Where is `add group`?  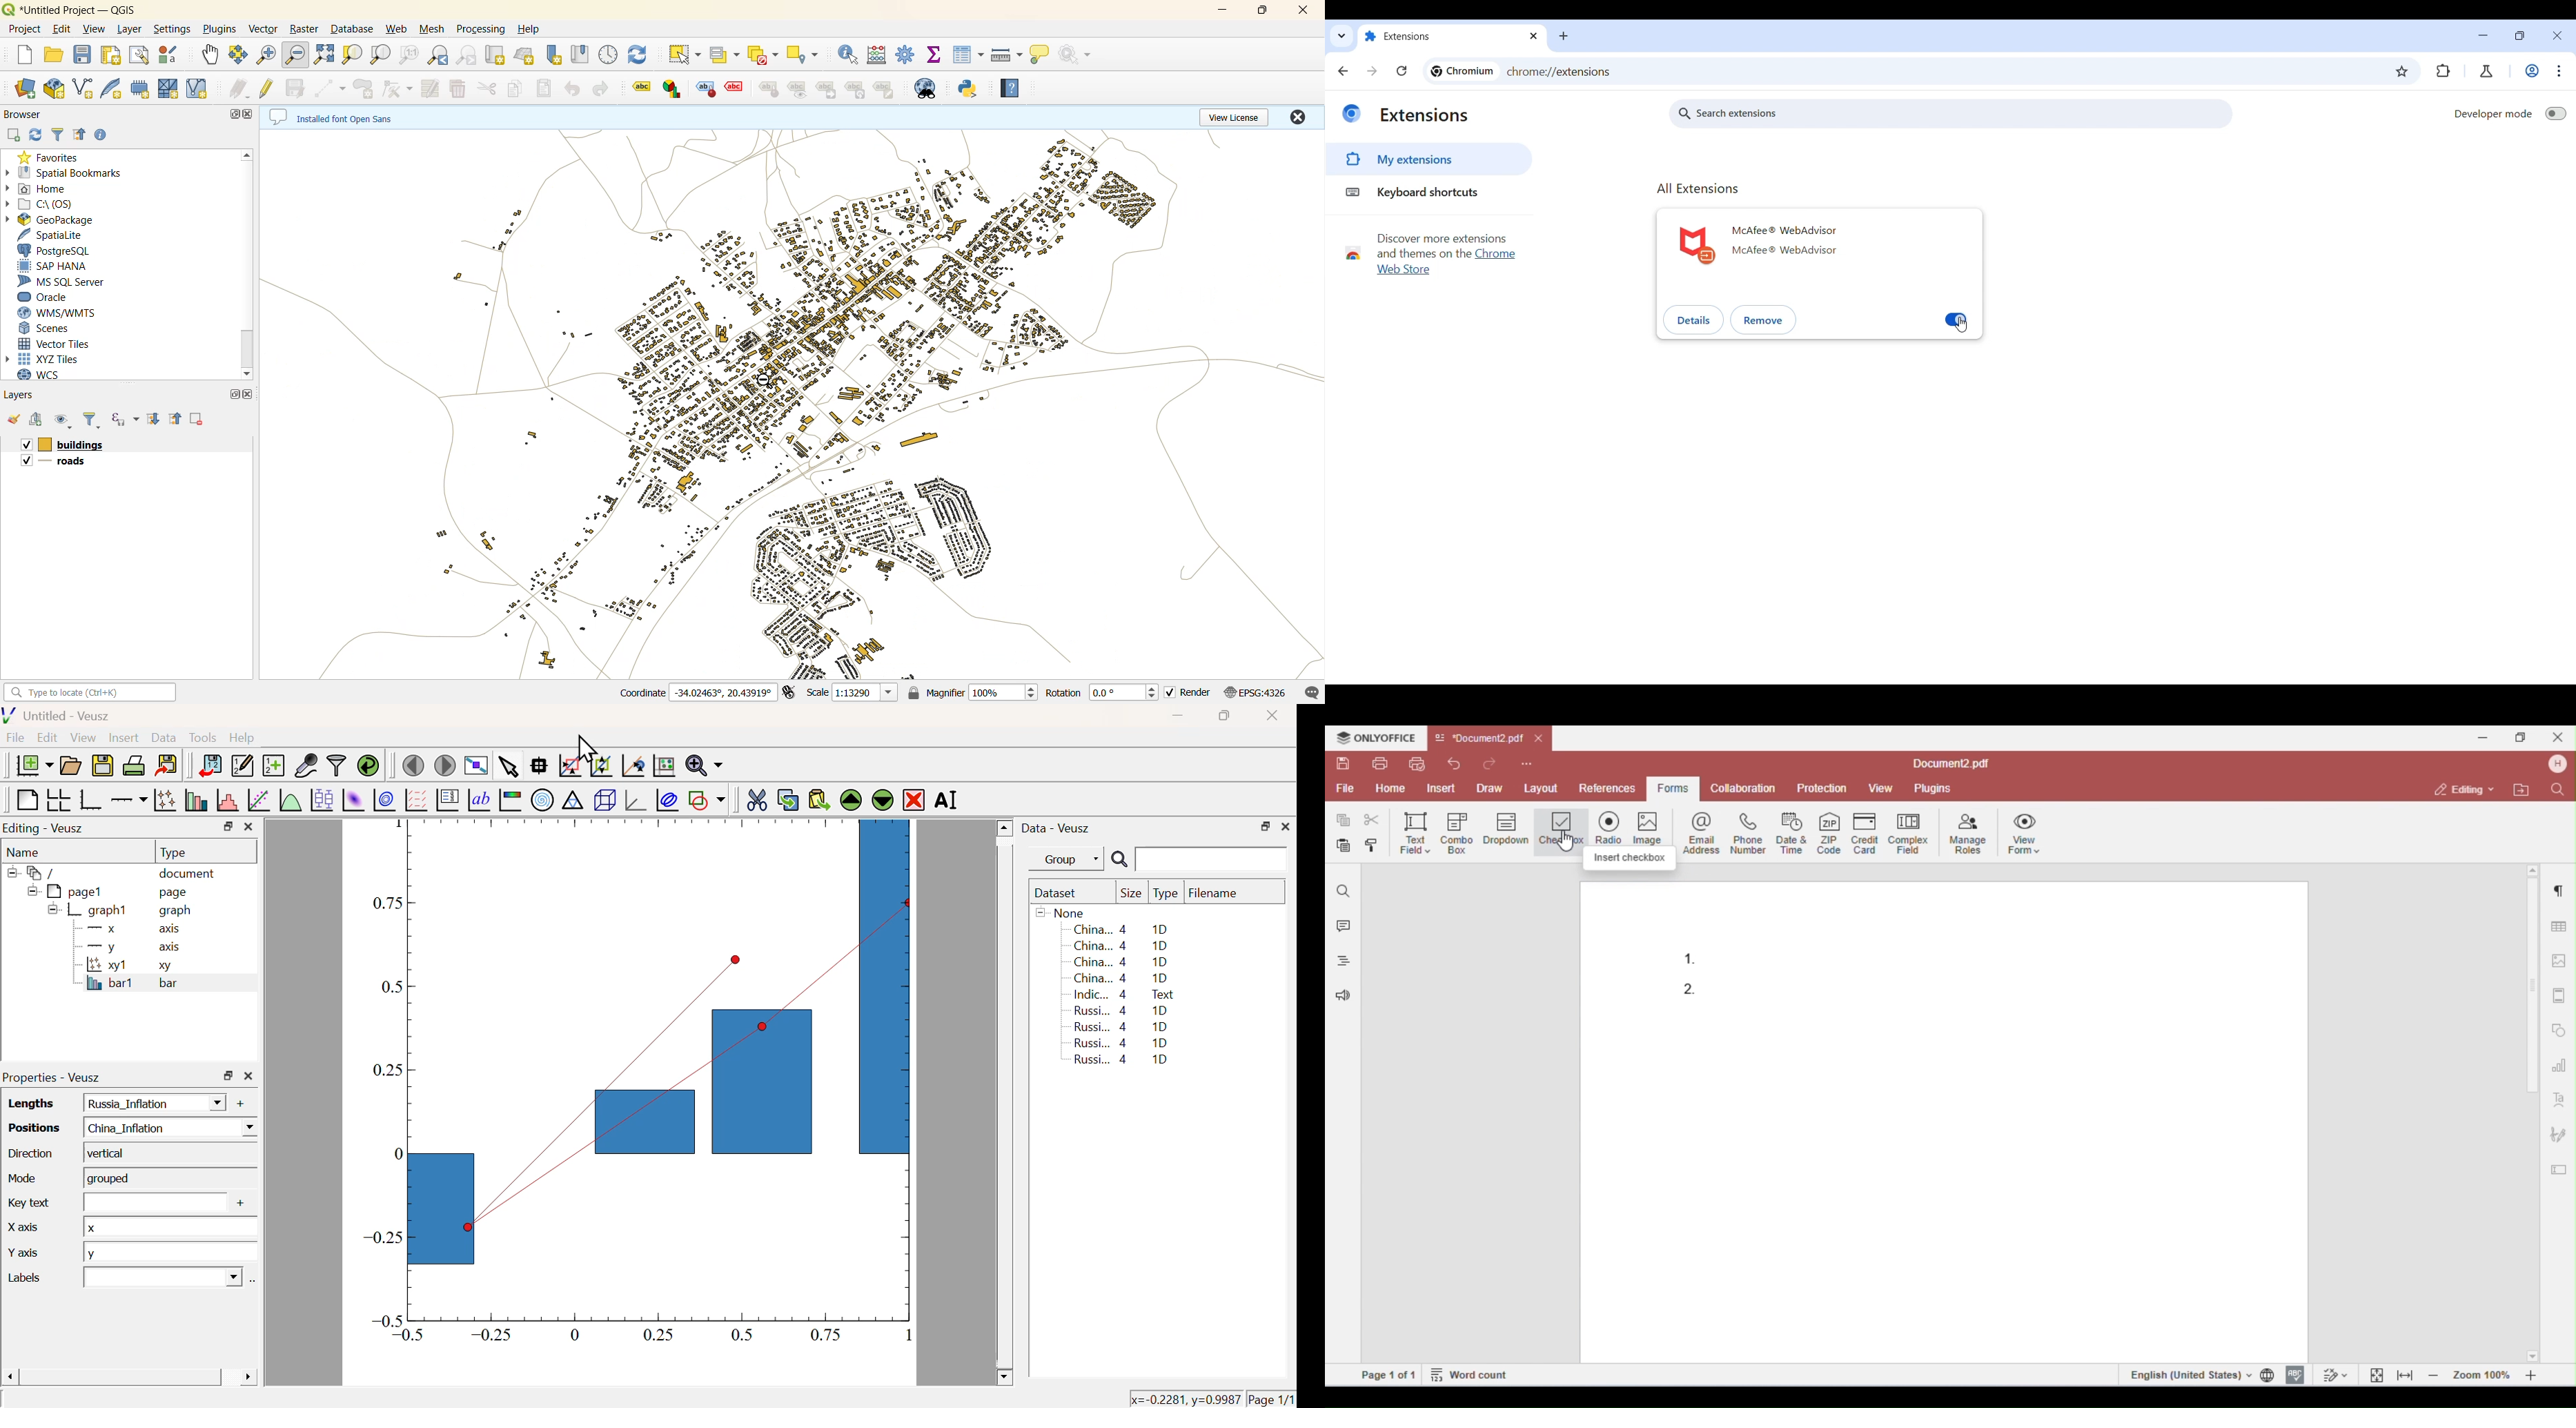
add group is located at coordinates (37, 419).